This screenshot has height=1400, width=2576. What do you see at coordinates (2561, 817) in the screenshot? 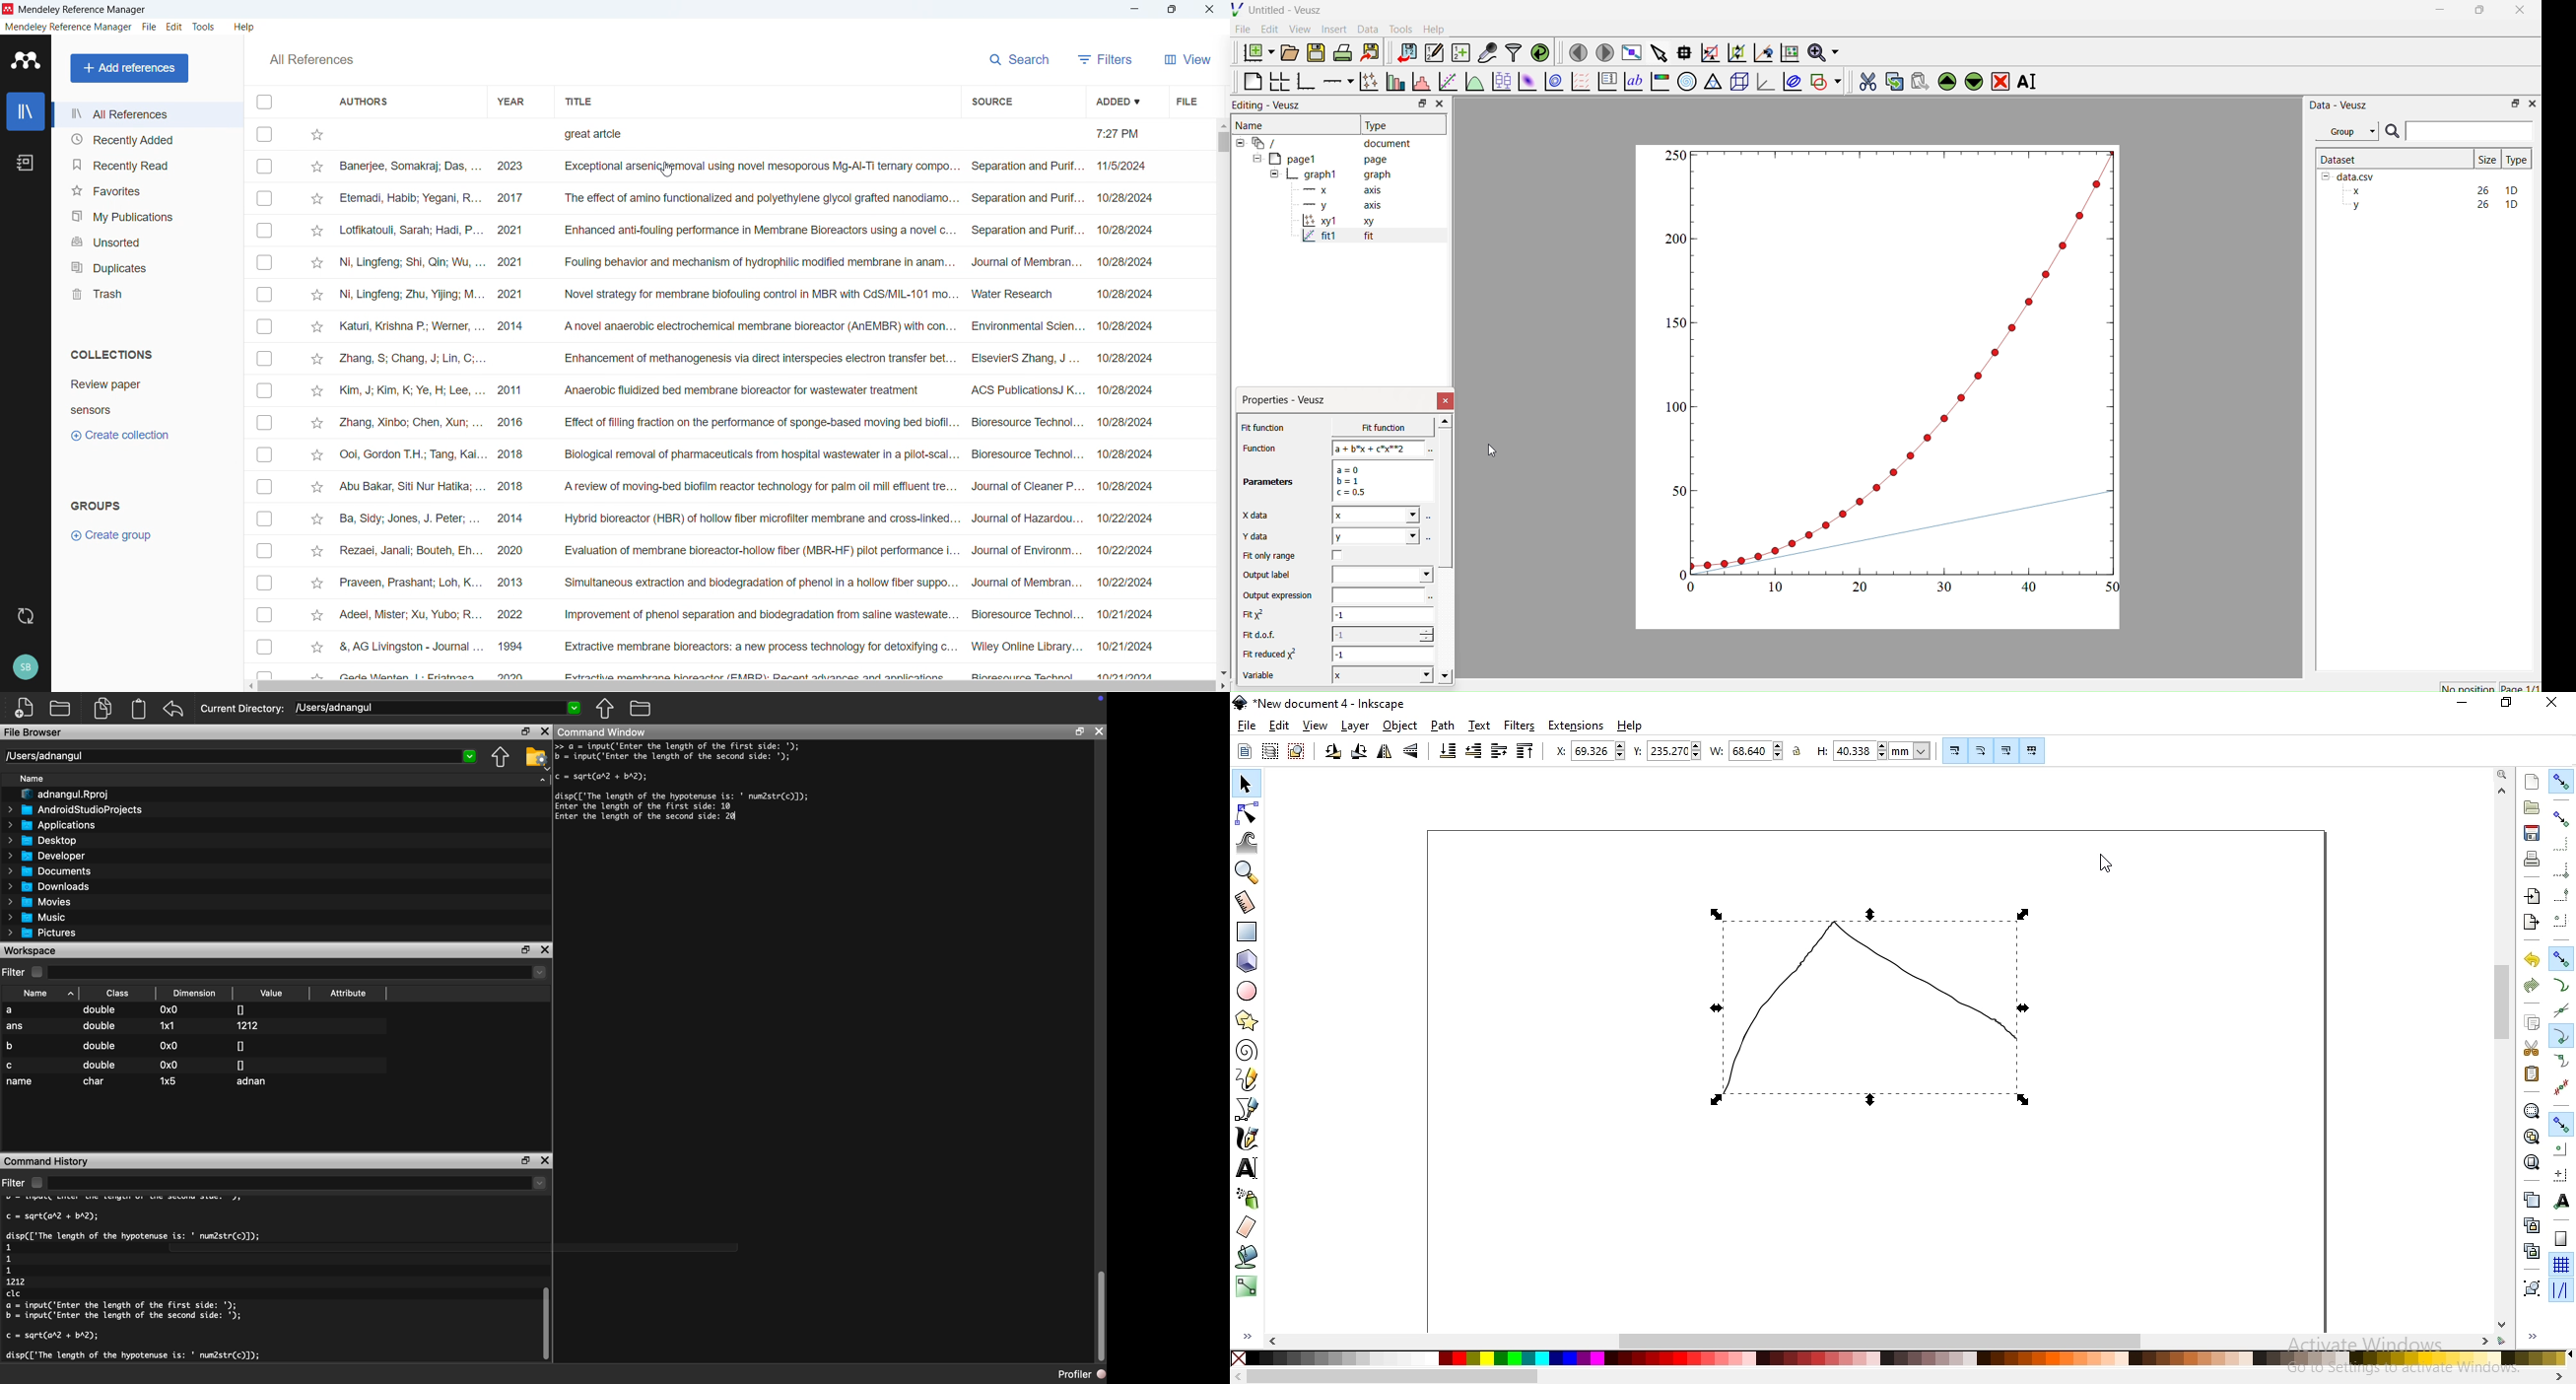
I see `snap bounding boxes` at bounding box center [2561, 817].